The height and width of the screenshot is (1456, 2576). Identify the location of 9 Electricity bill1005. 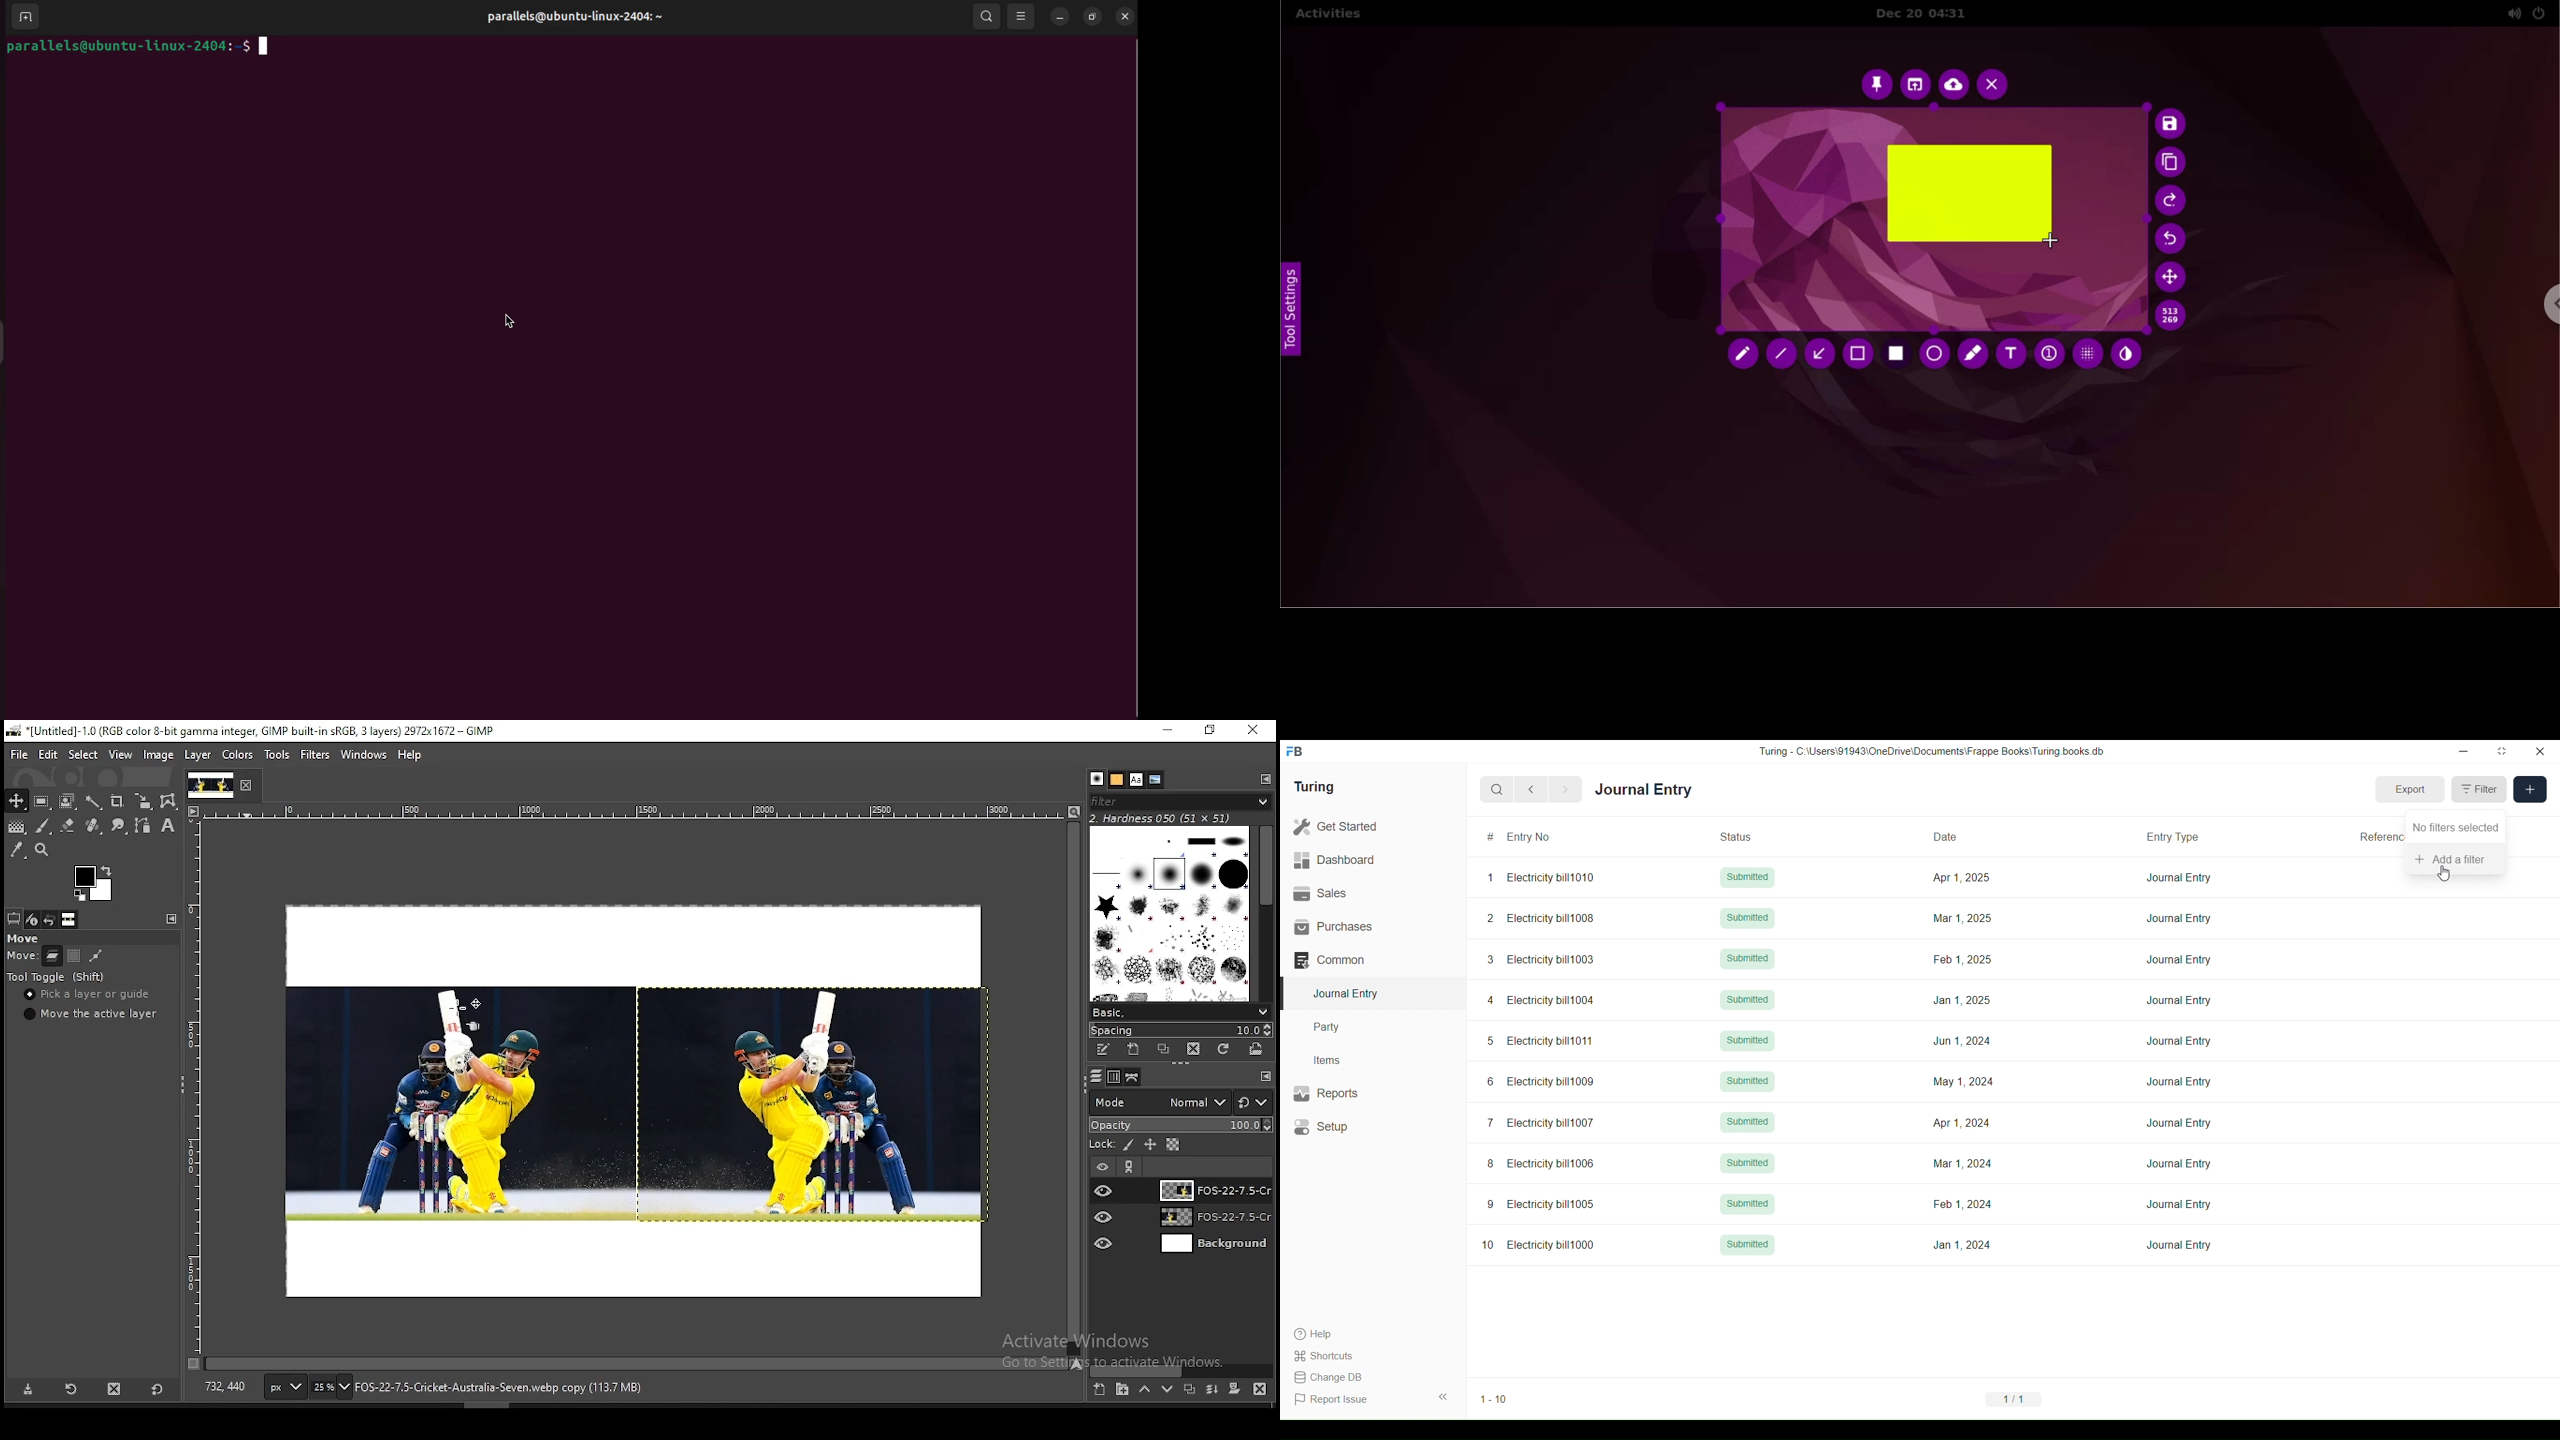
(1541, 1204).